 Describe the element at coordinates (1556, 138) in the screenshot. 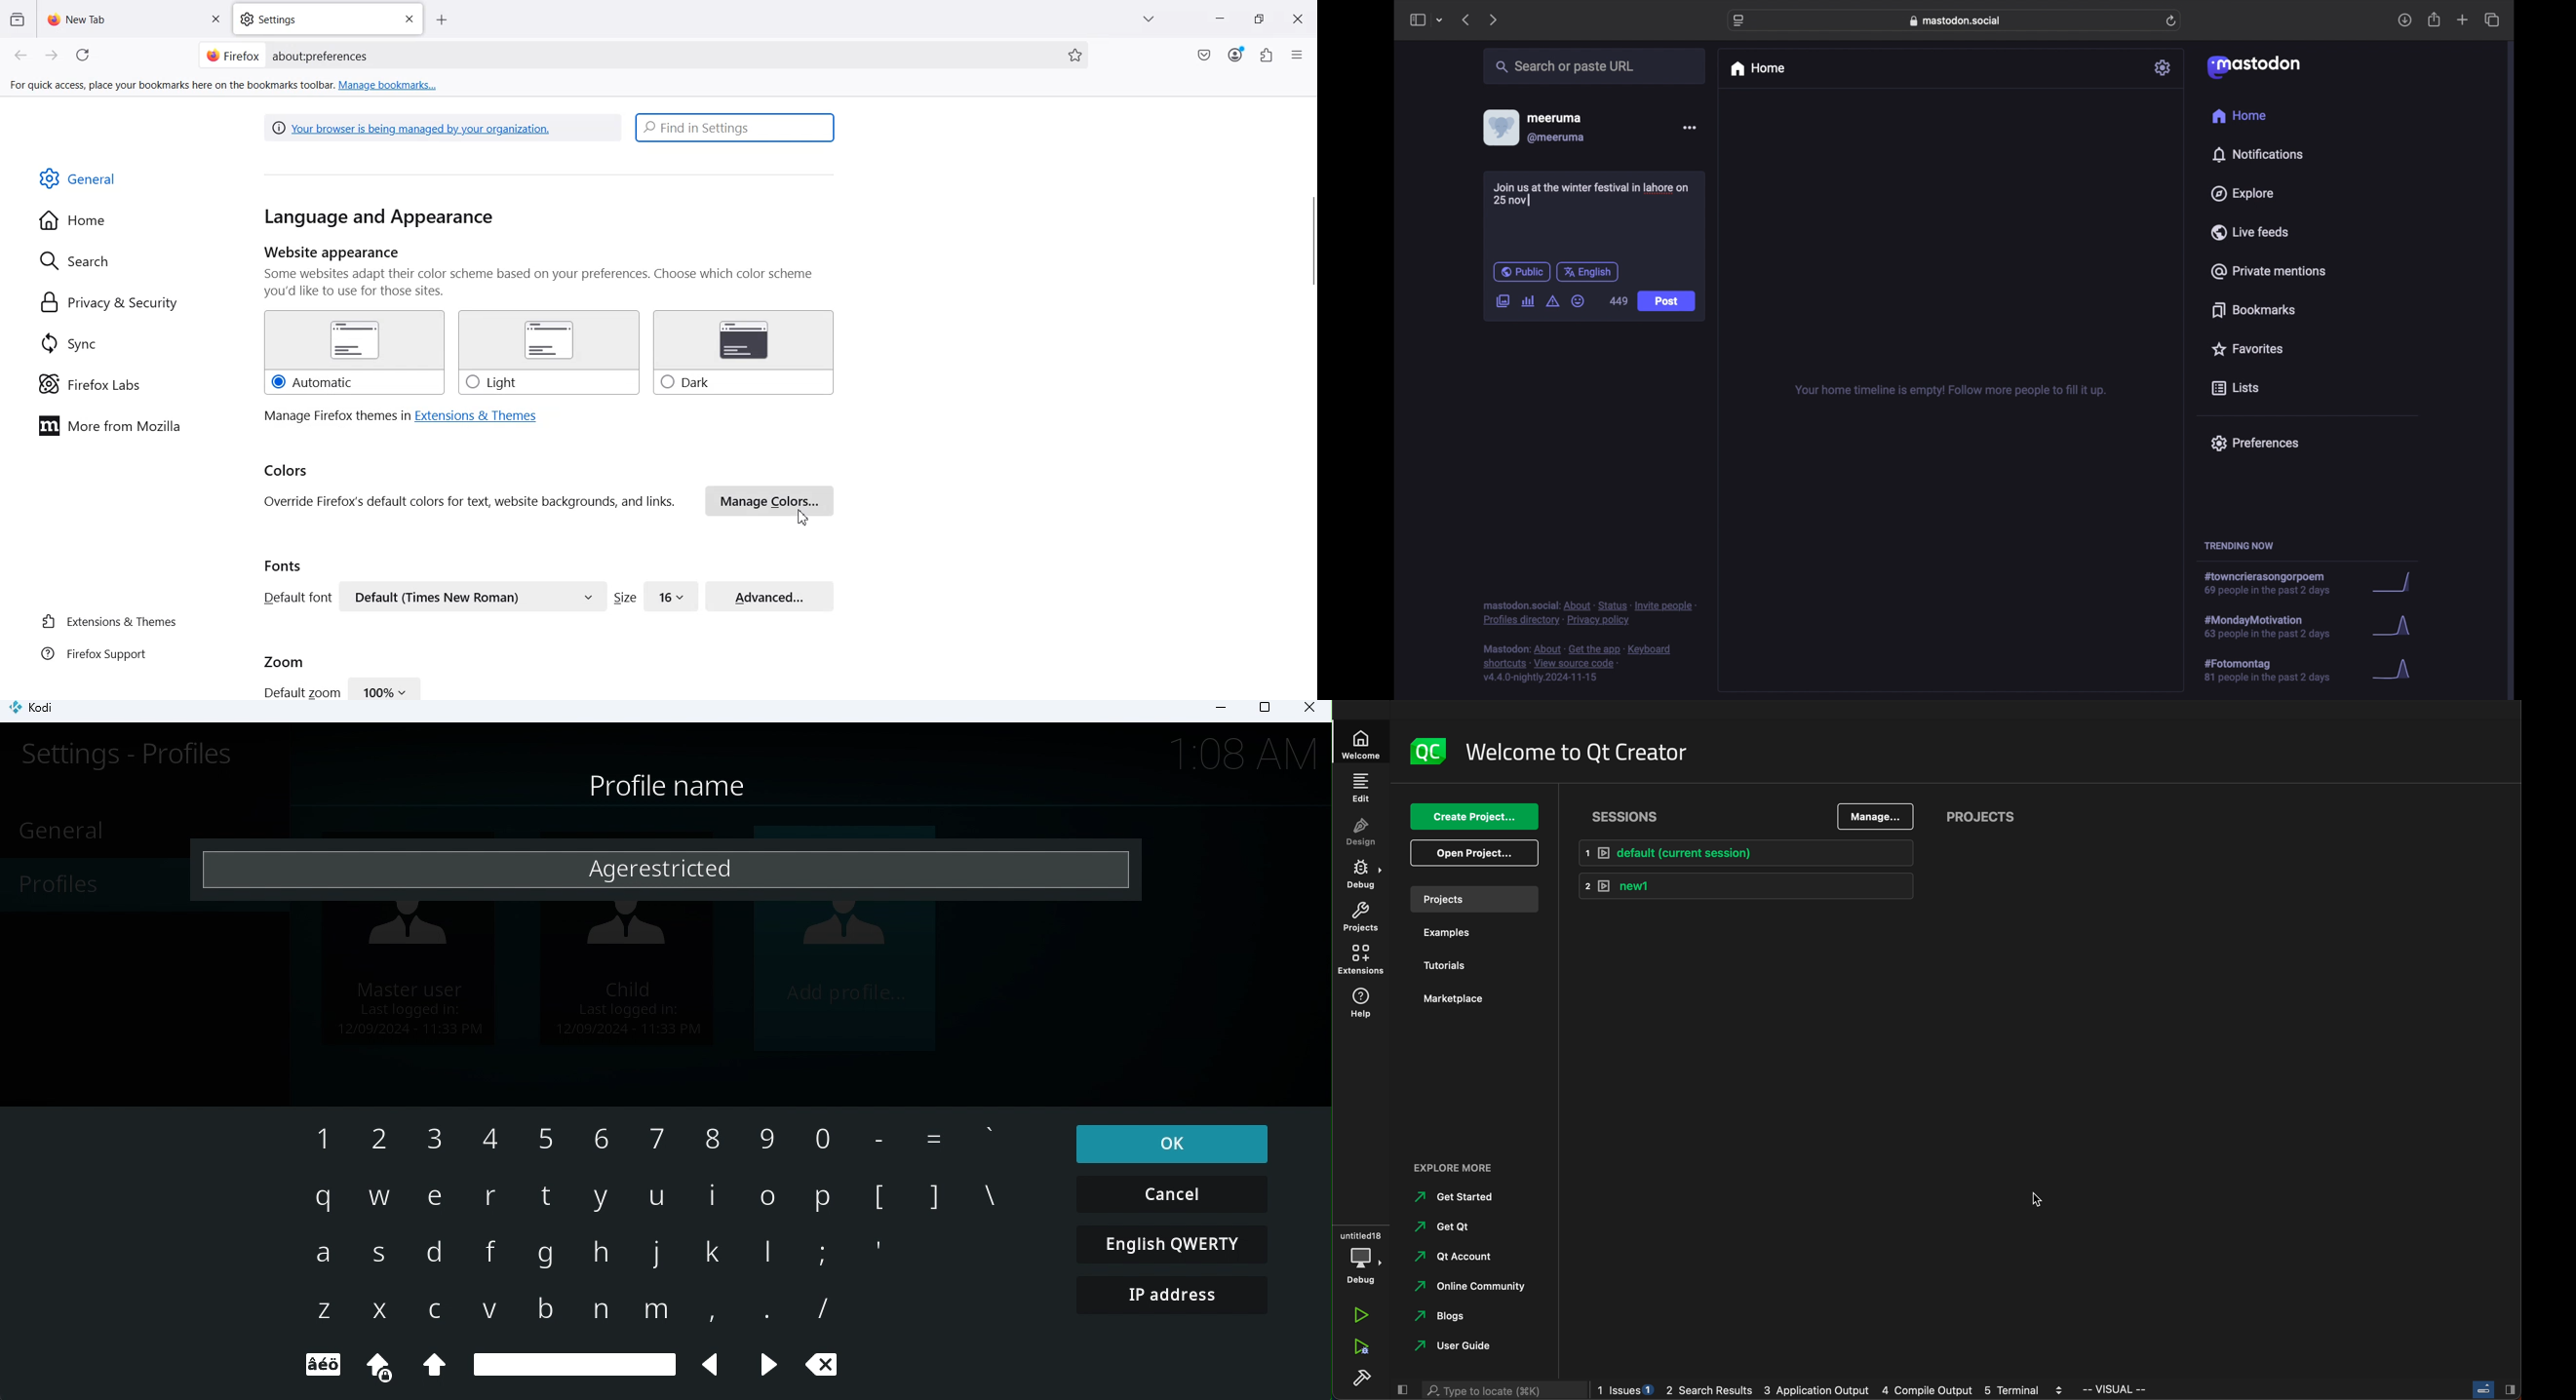

I see `@meeruma` at that location.